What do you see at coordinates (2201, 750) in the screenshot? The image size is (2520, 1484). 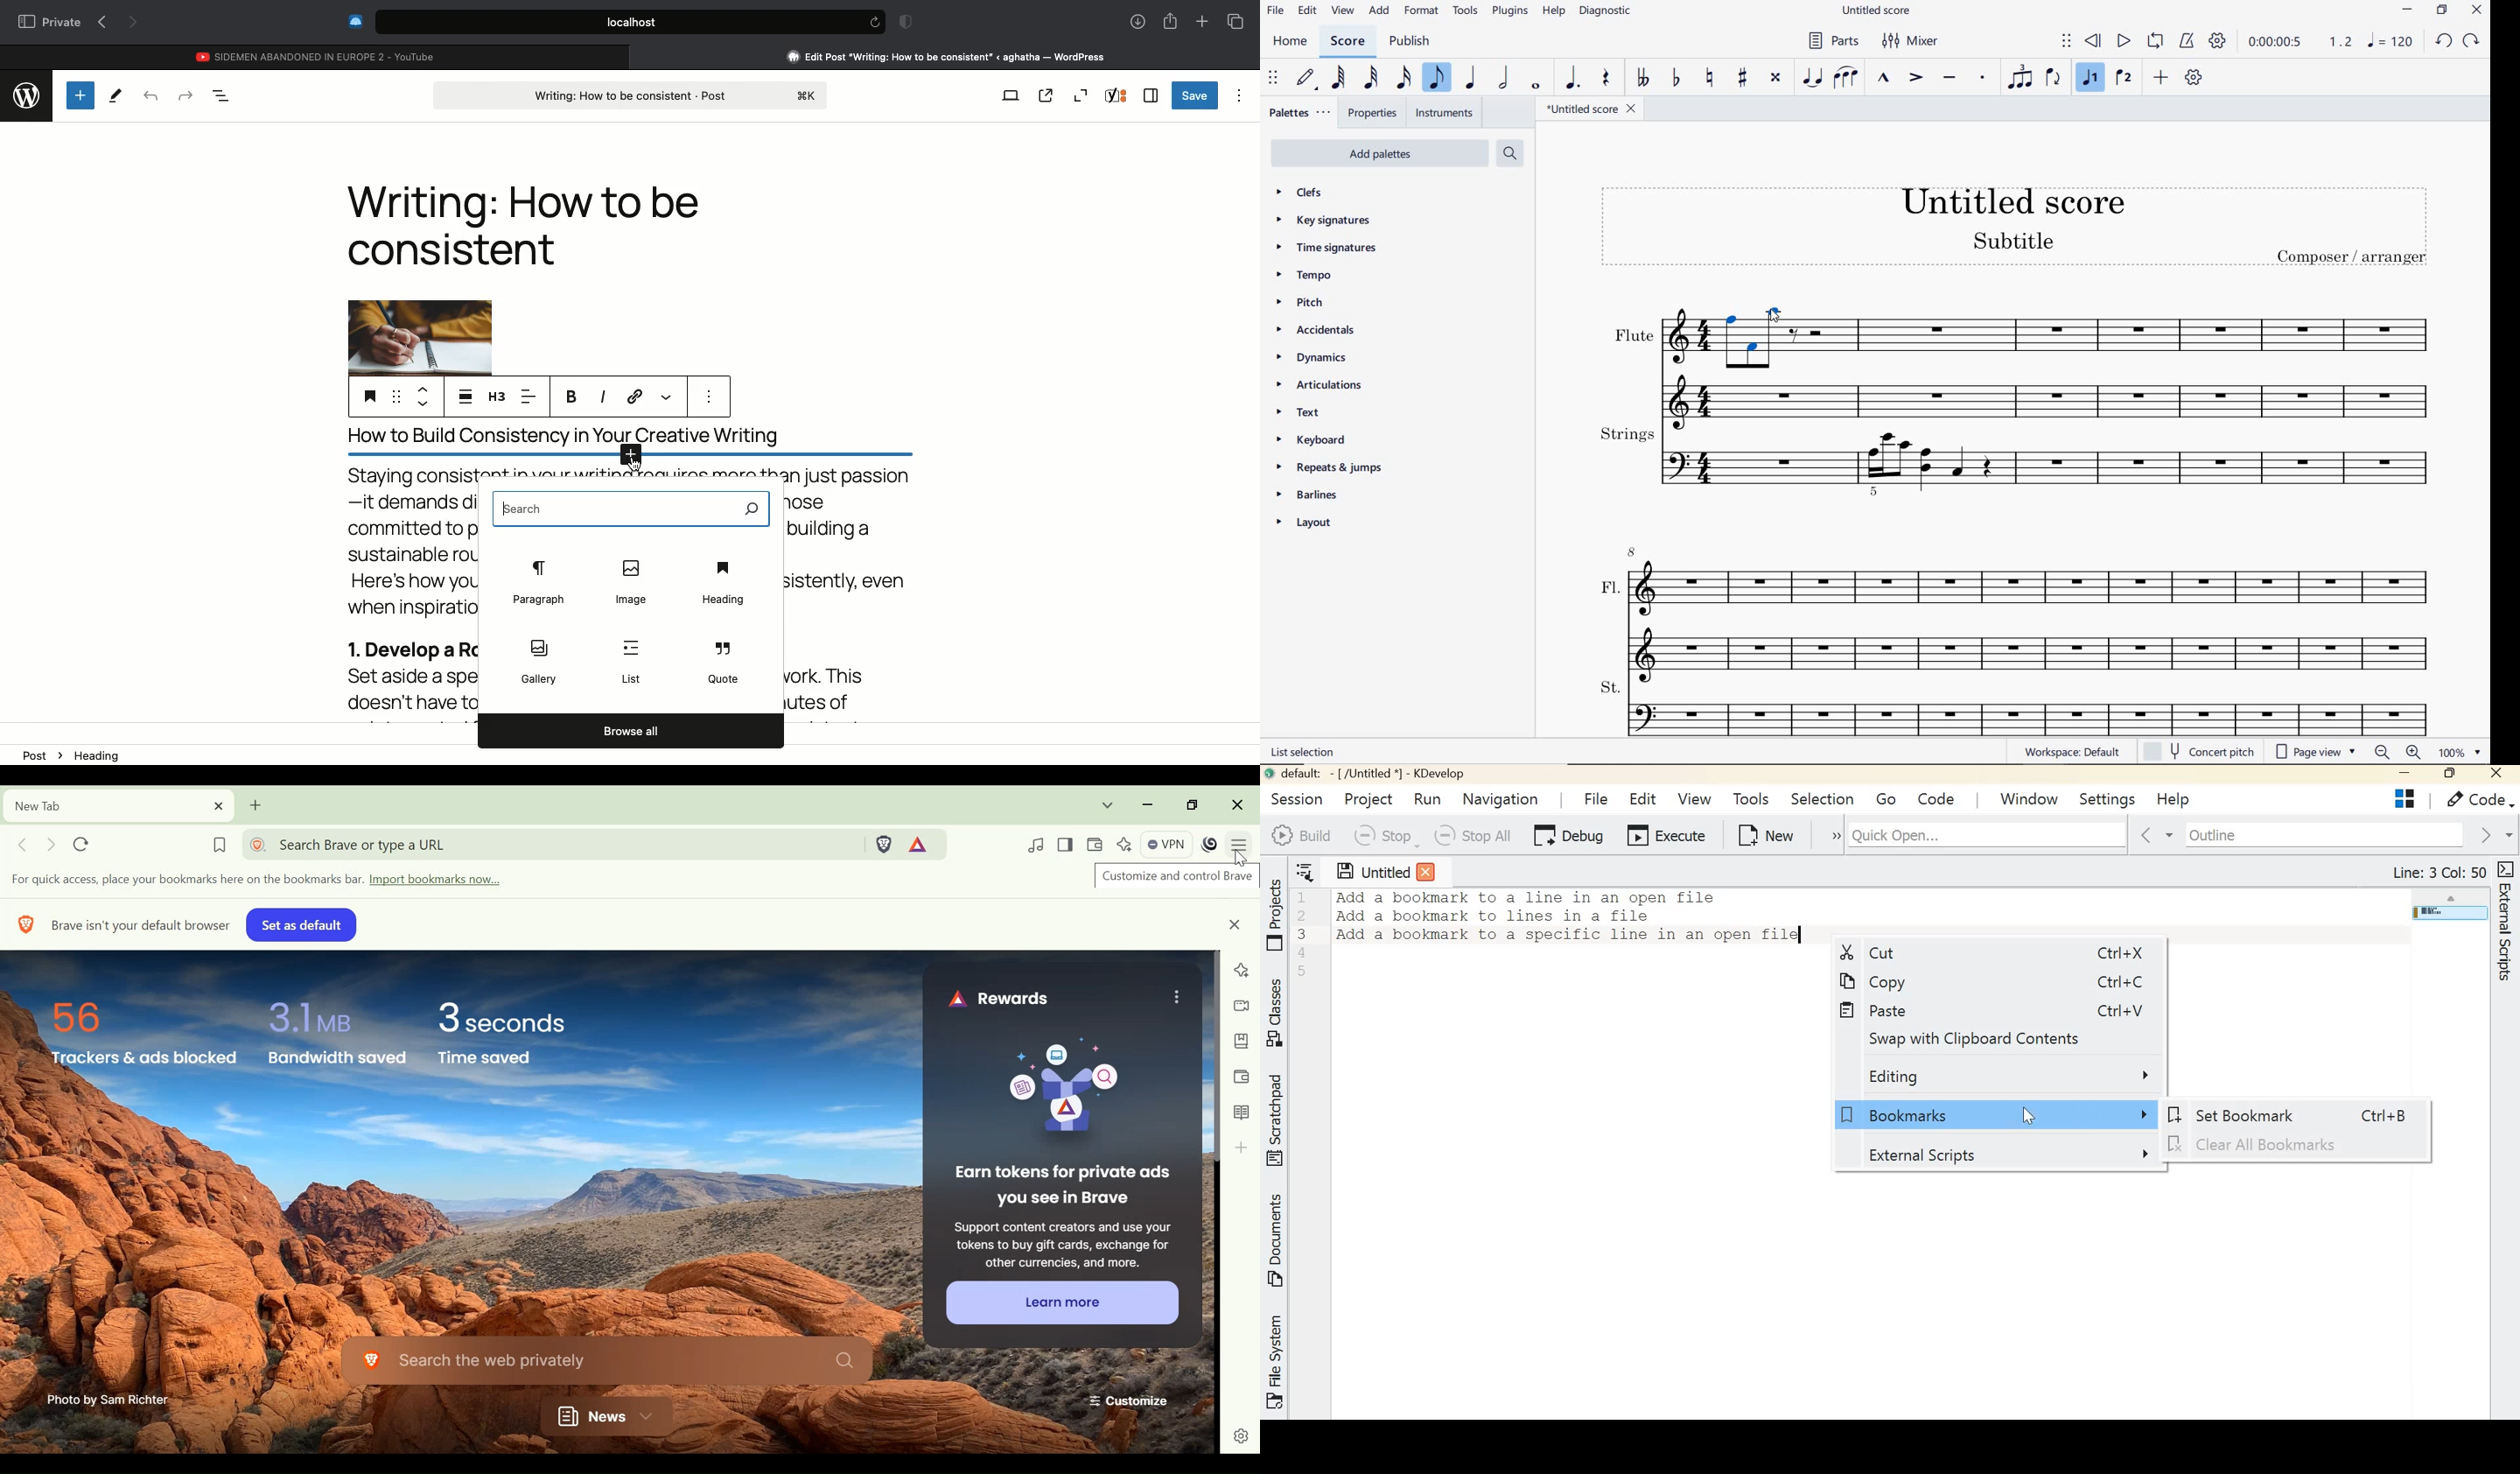 I see `concert pitch` at bounding box center [2201, 750].